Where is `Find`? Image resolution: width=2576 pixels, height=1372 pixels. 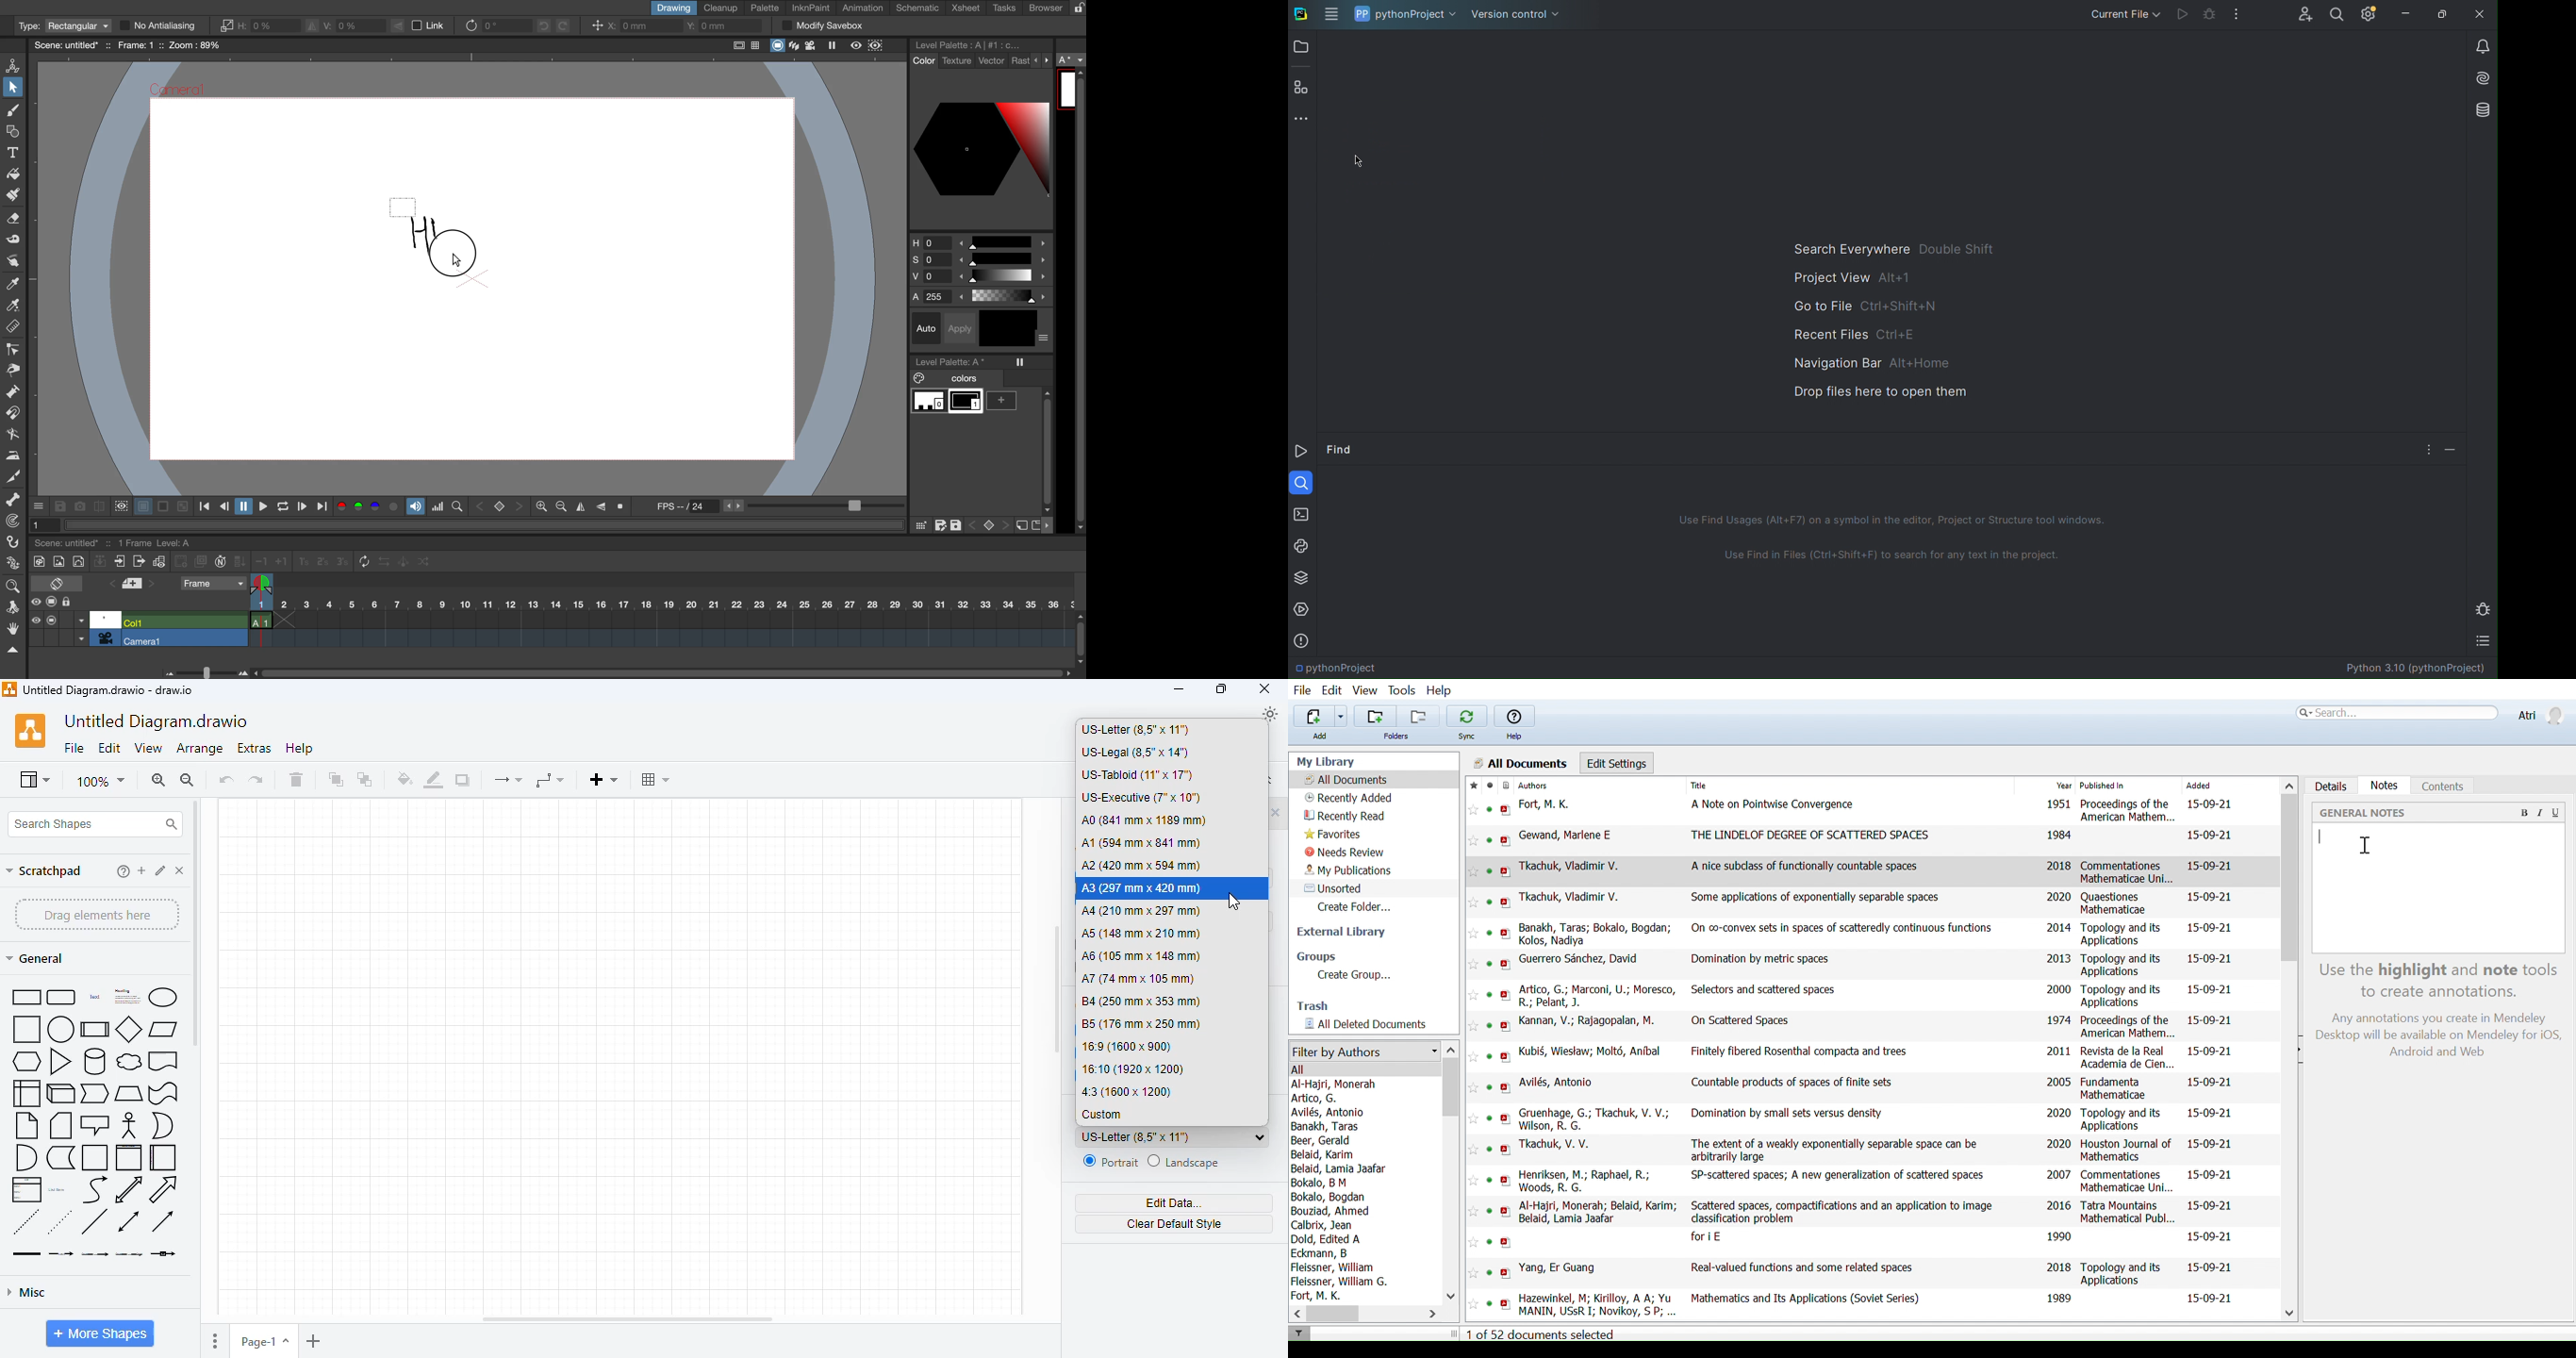
Find is located at coordinates (1344, 447).